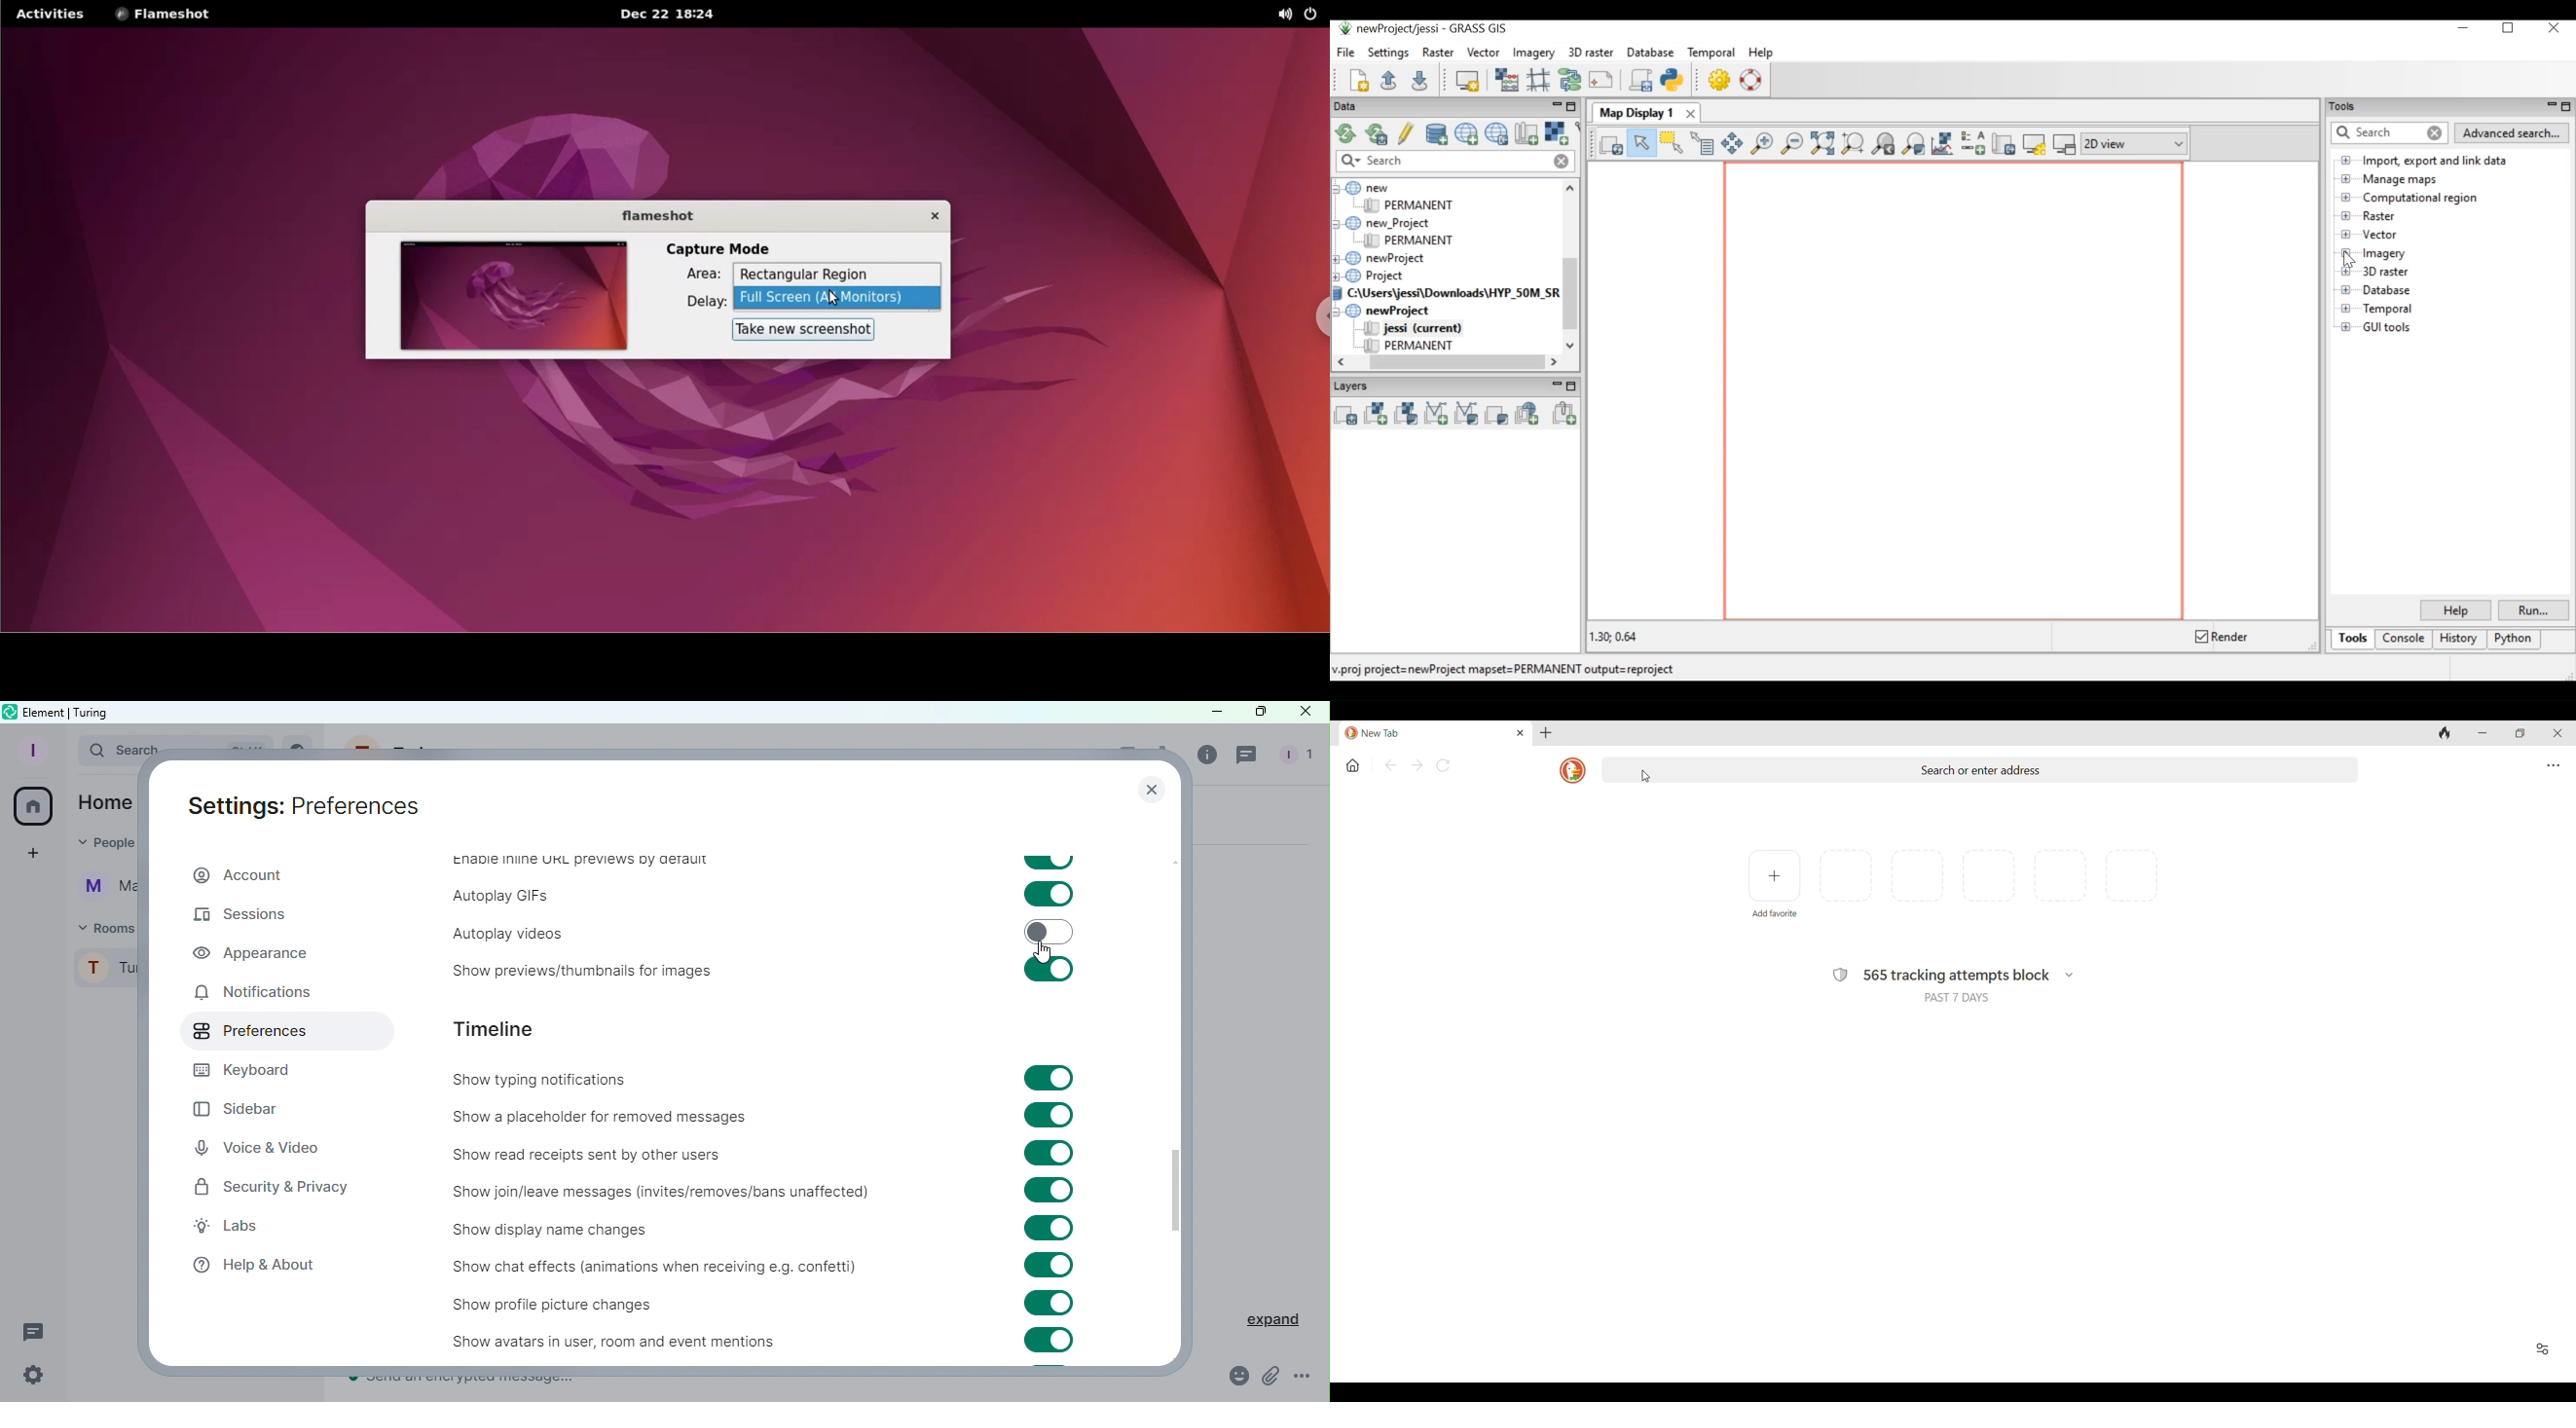 The height and width of the screenshot is (1428, 2576). Describe the element at coordinates (2069, 975) in the screenshot. I see `Search history broken down w.r.t. trackers blocked in each` at that location.